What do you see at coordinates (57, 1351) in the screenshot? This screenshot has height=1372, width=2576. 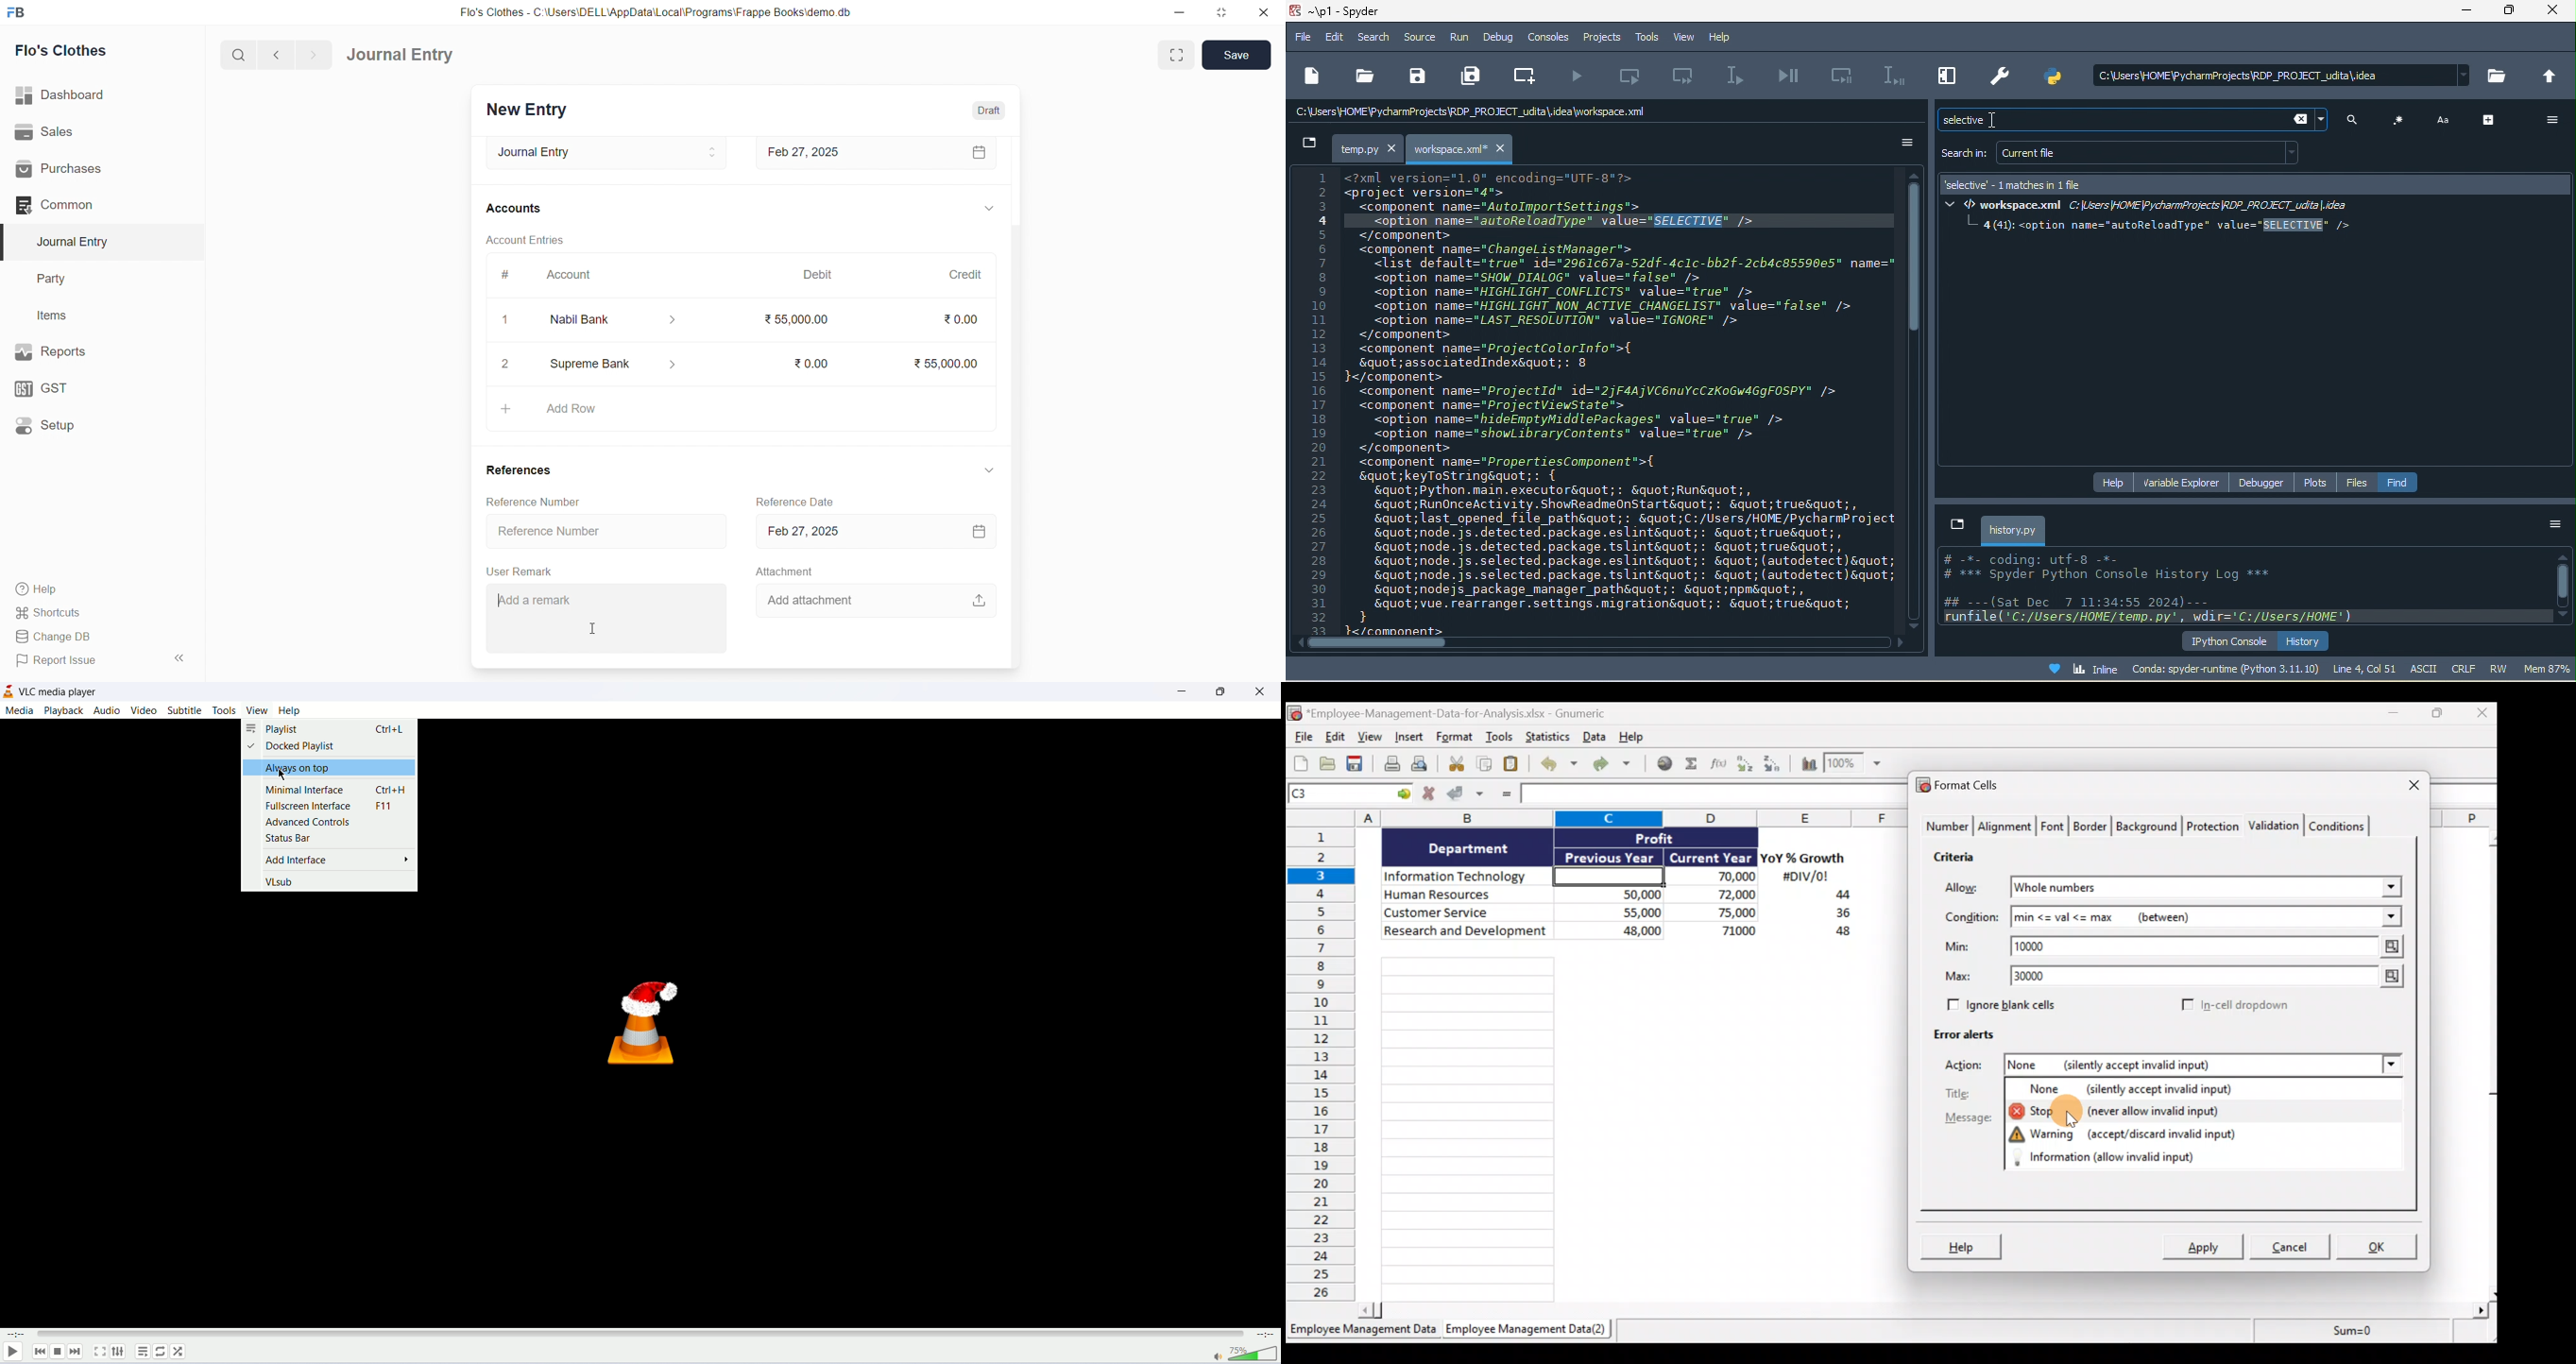 I see `stop` at bounding box center [57, 1351].